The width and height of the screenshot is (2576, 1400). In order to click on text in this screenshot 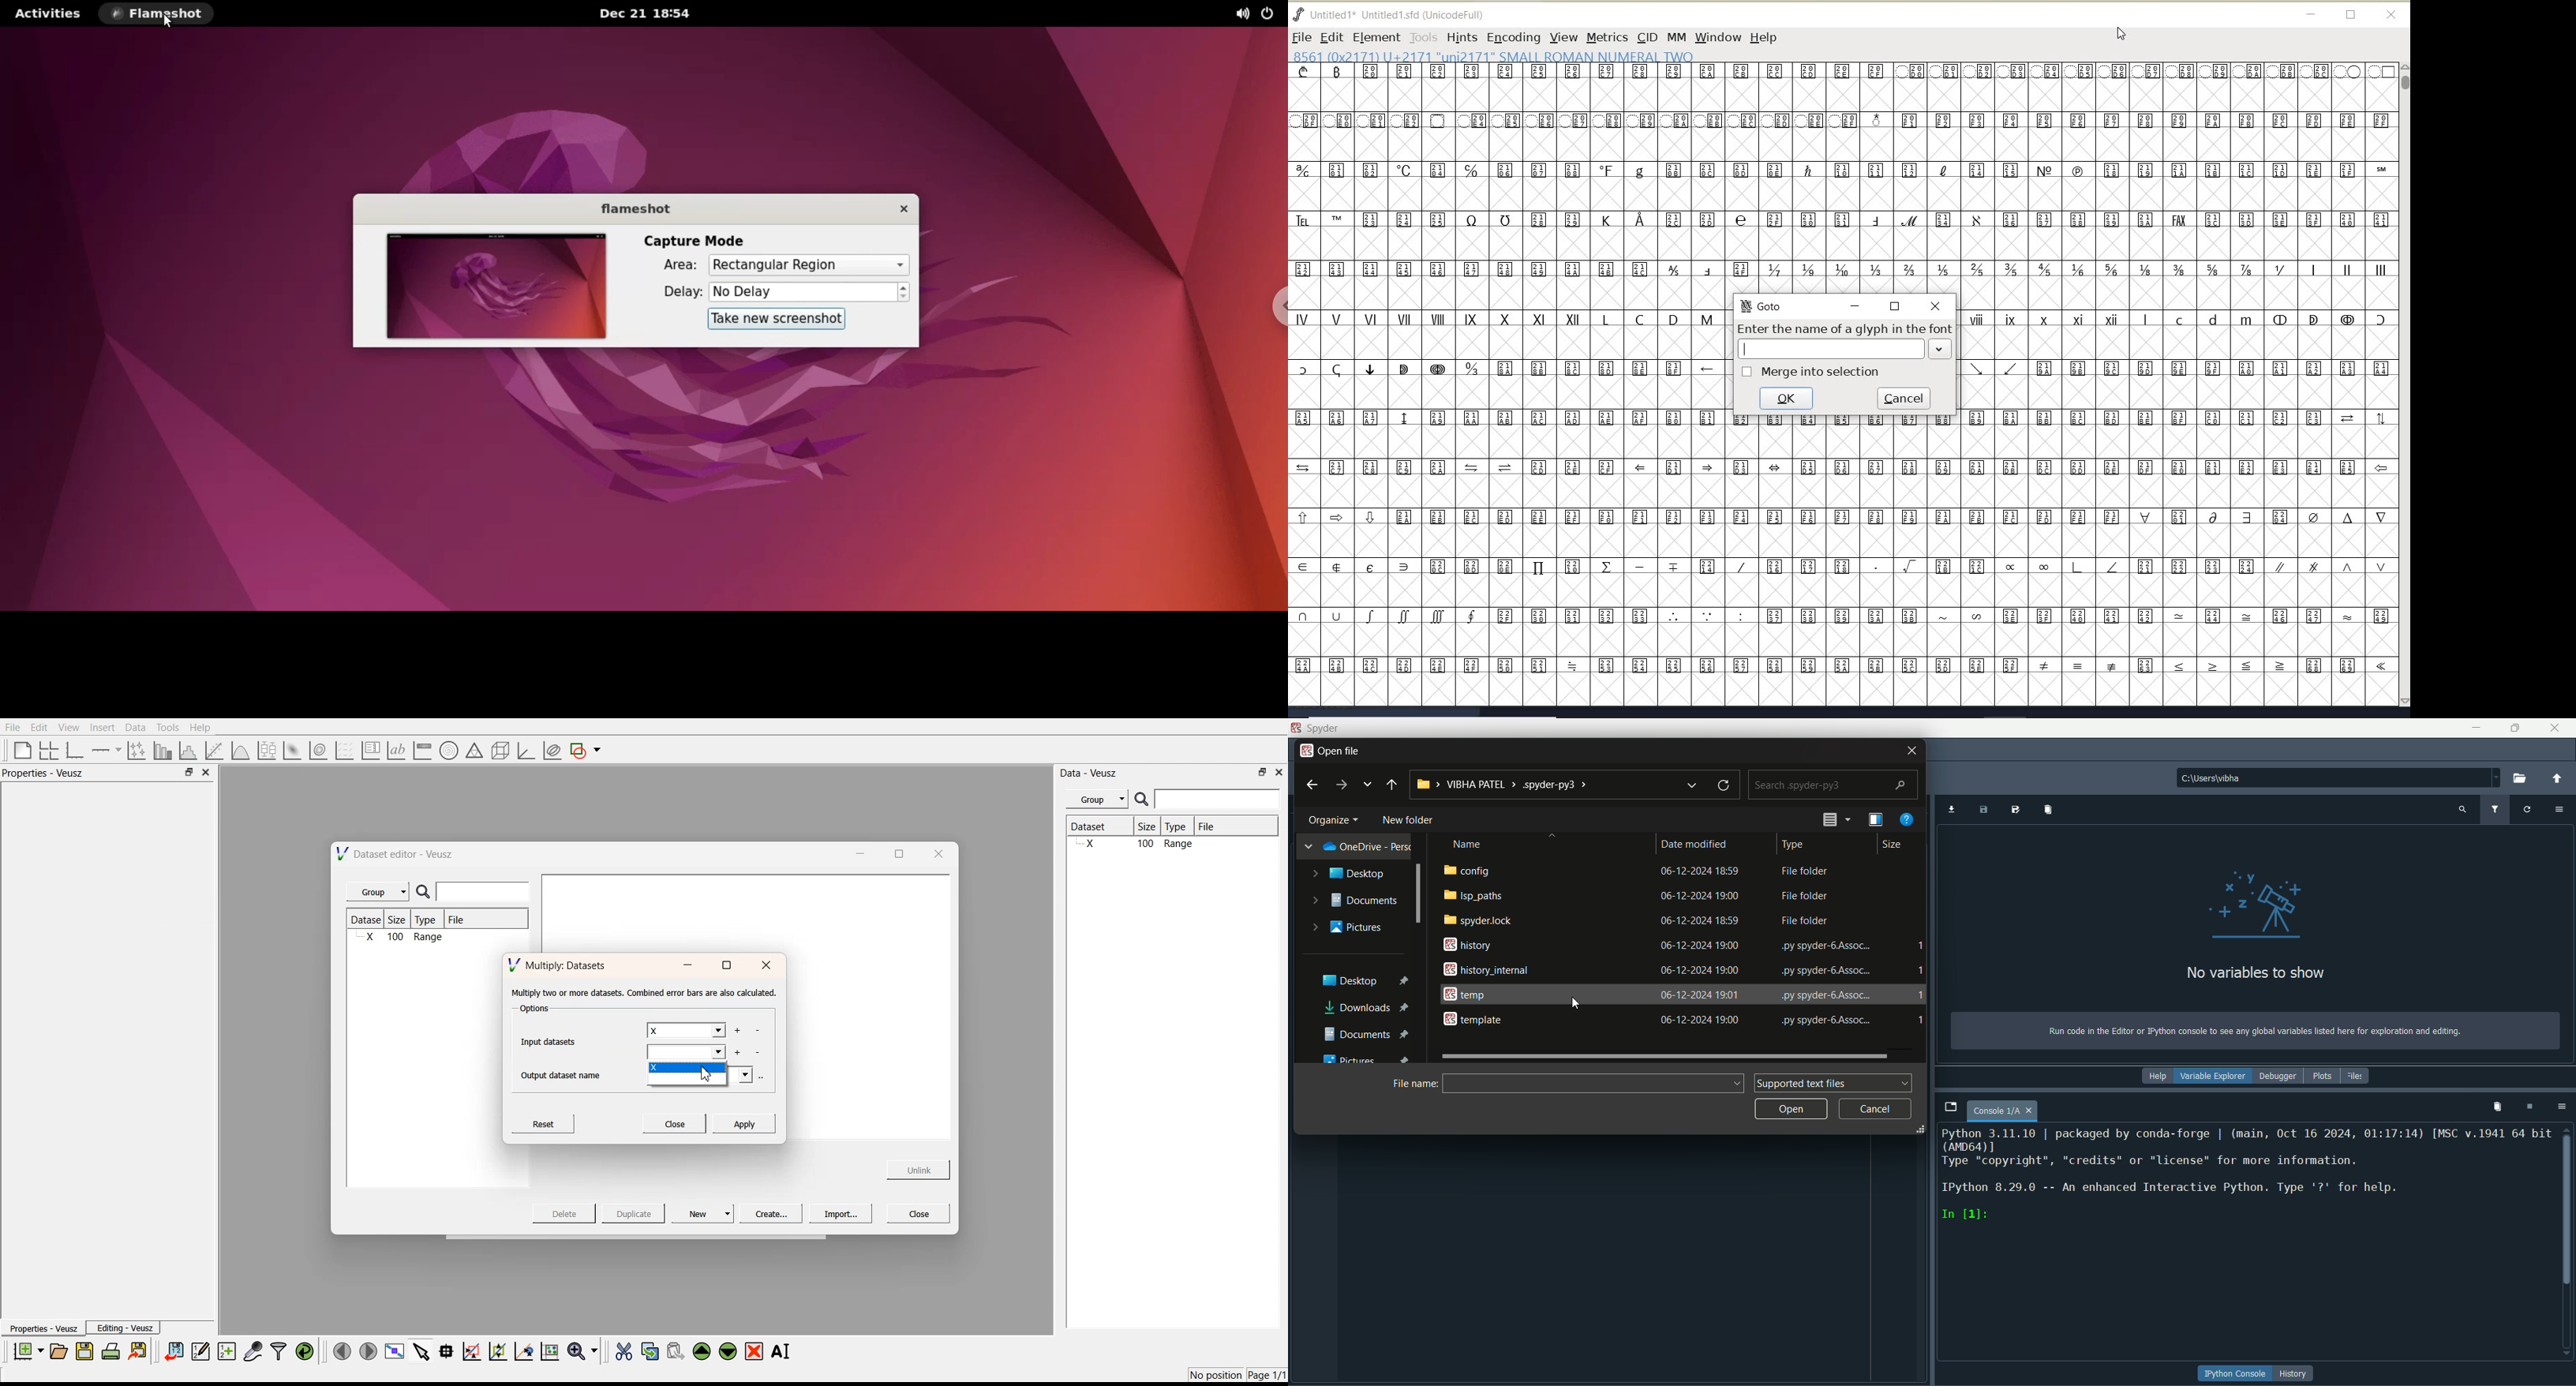, I will do `click(2247, 1176)`.